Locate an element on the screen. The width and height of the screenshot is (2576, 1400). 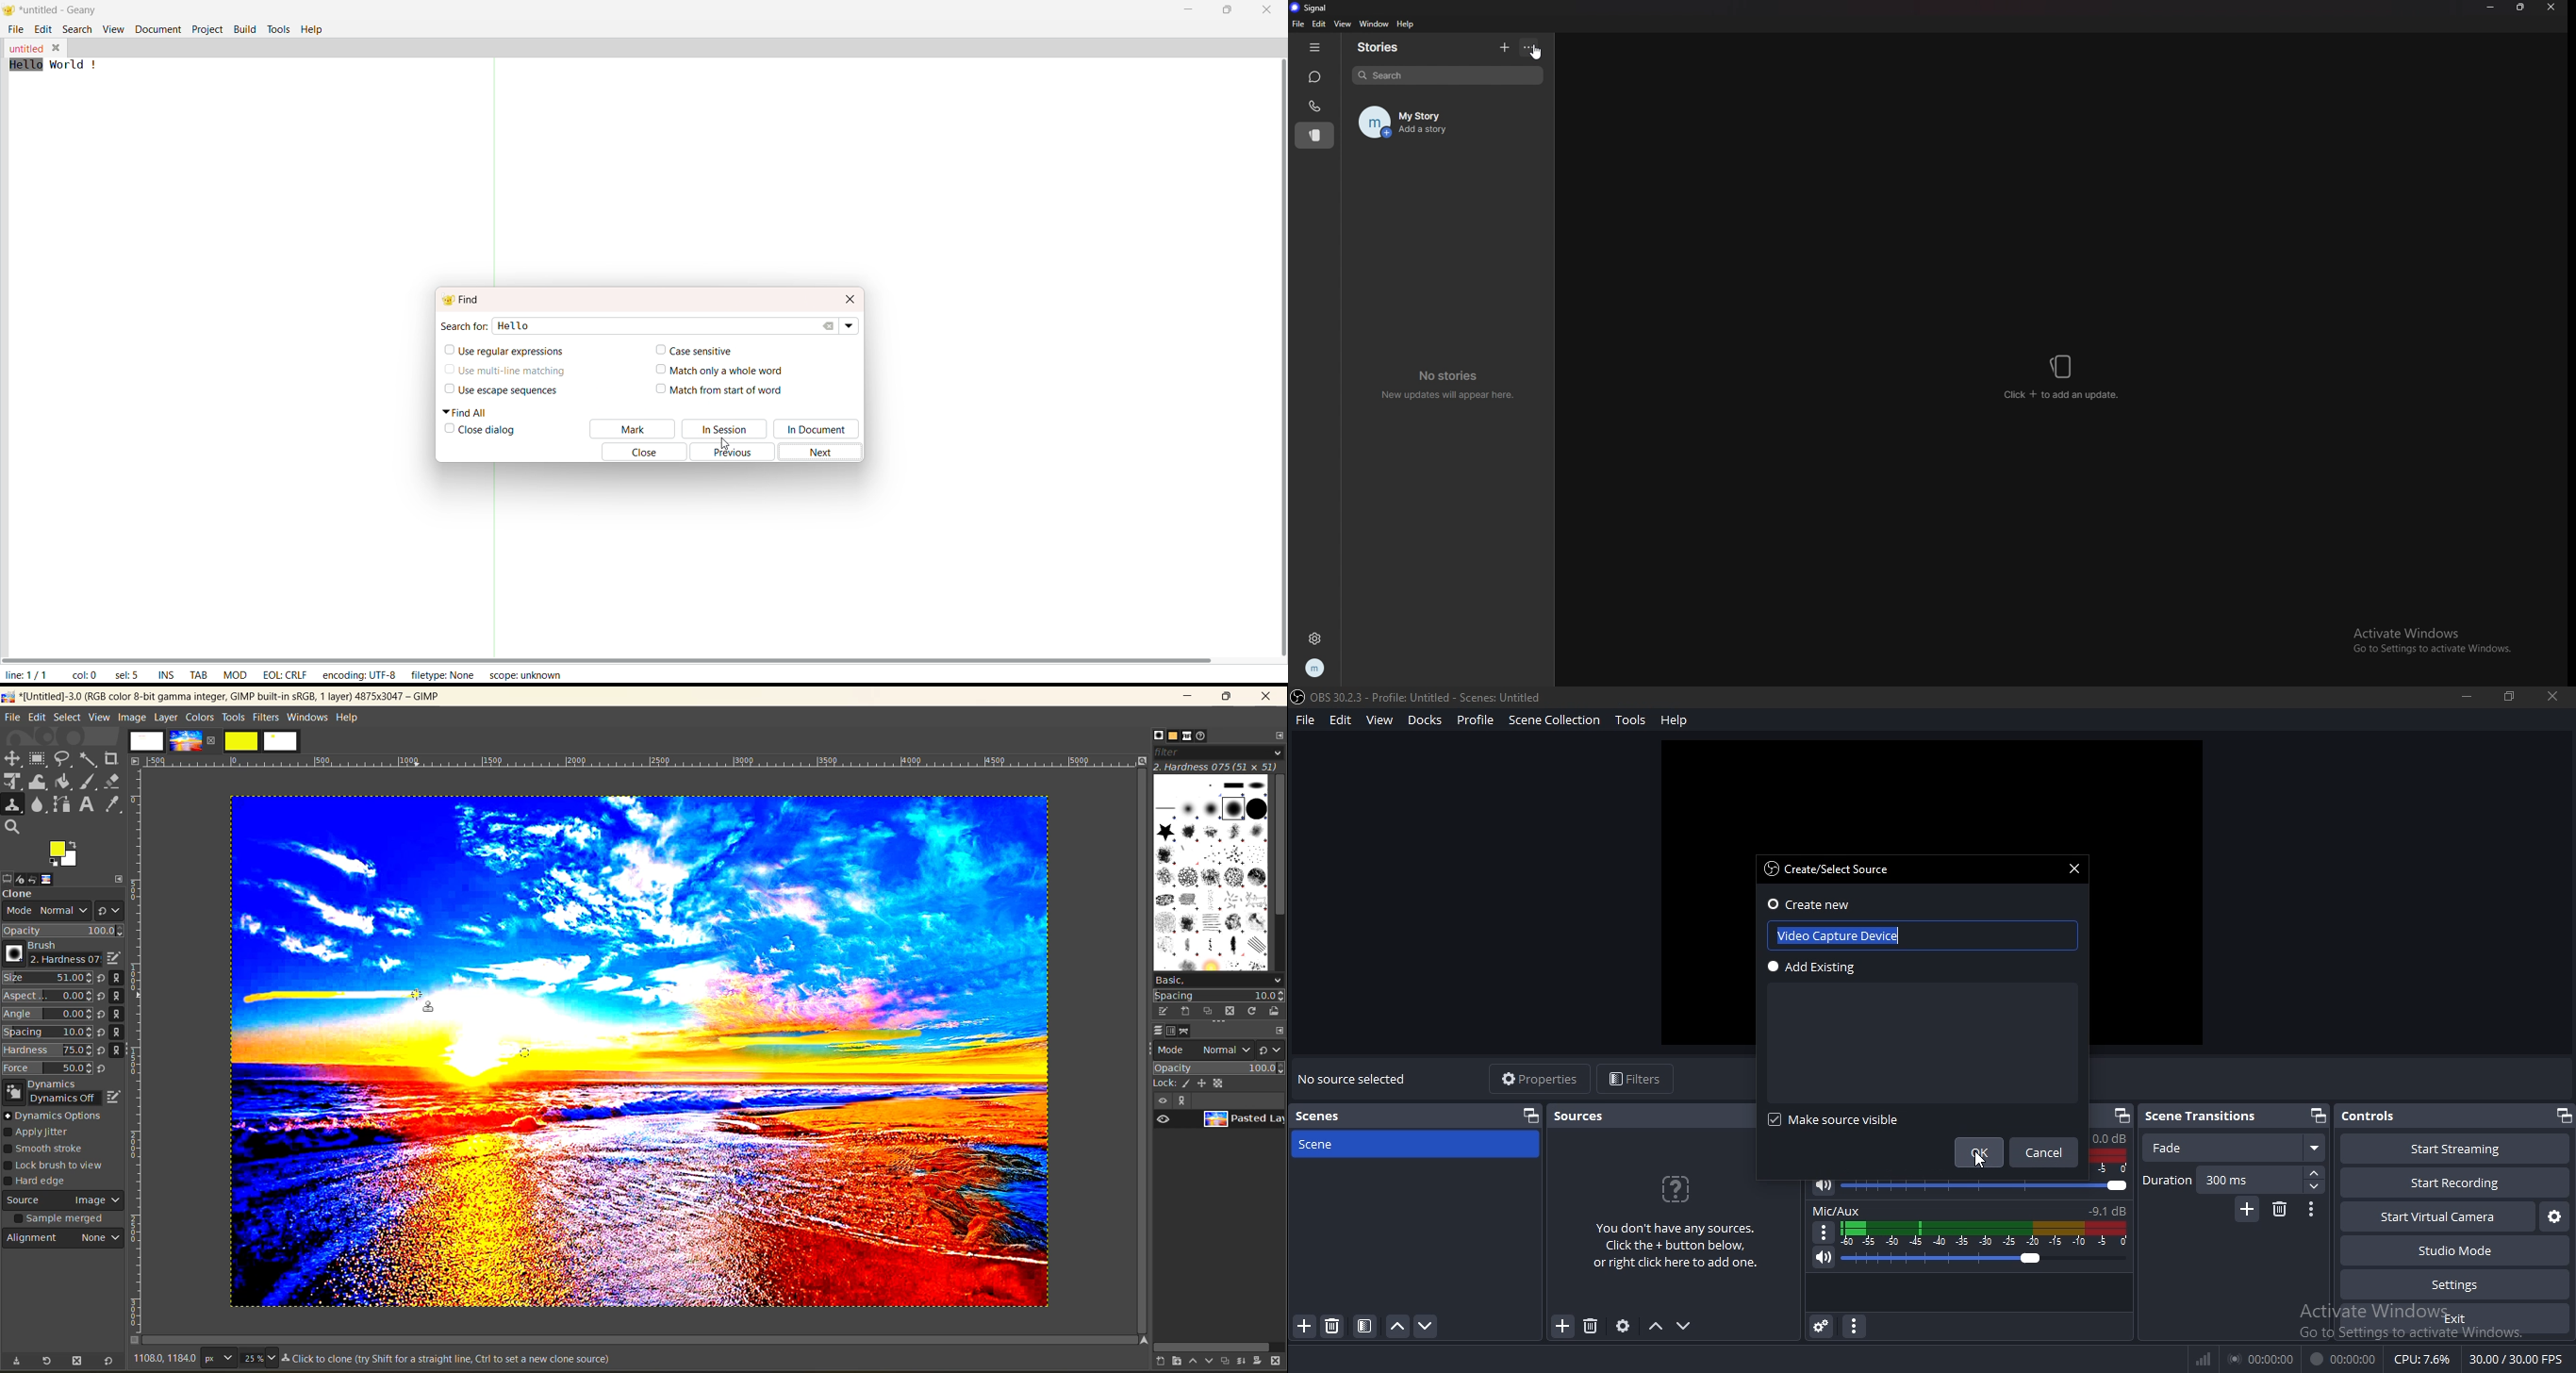
create new is located at coordinates (1813, 904).